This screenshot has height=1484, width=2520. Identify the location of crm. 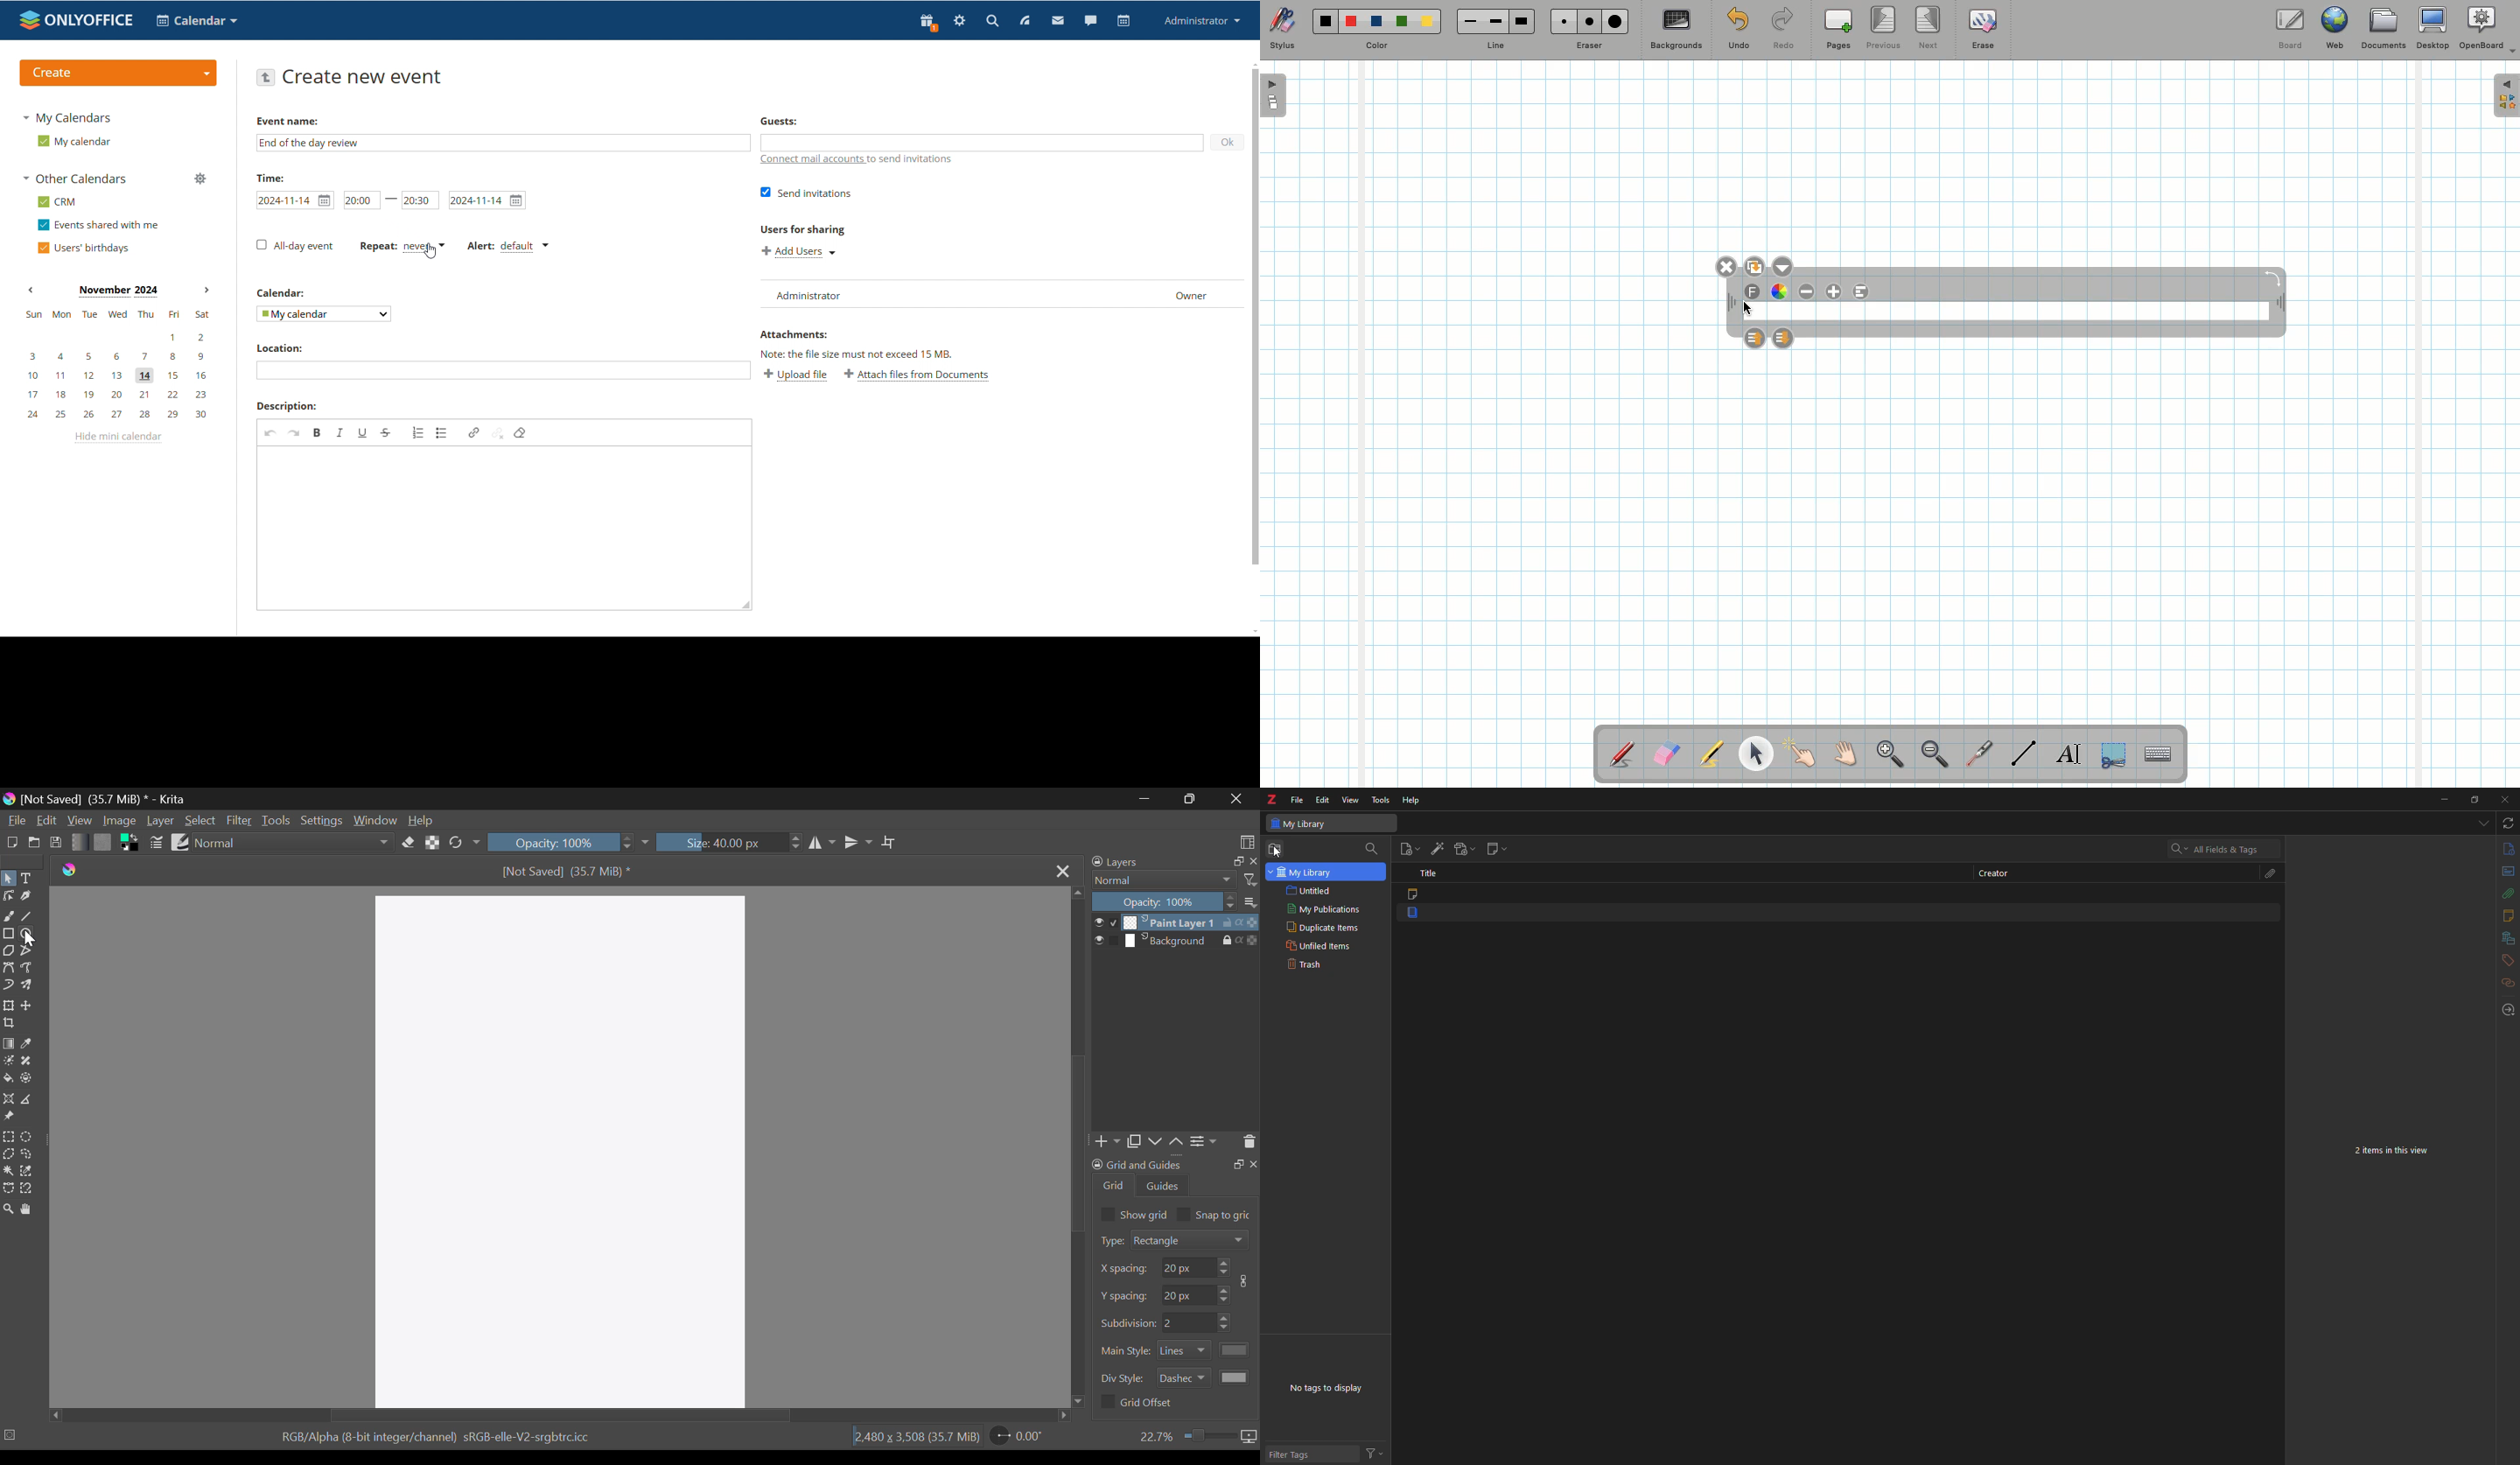
(58, 202).